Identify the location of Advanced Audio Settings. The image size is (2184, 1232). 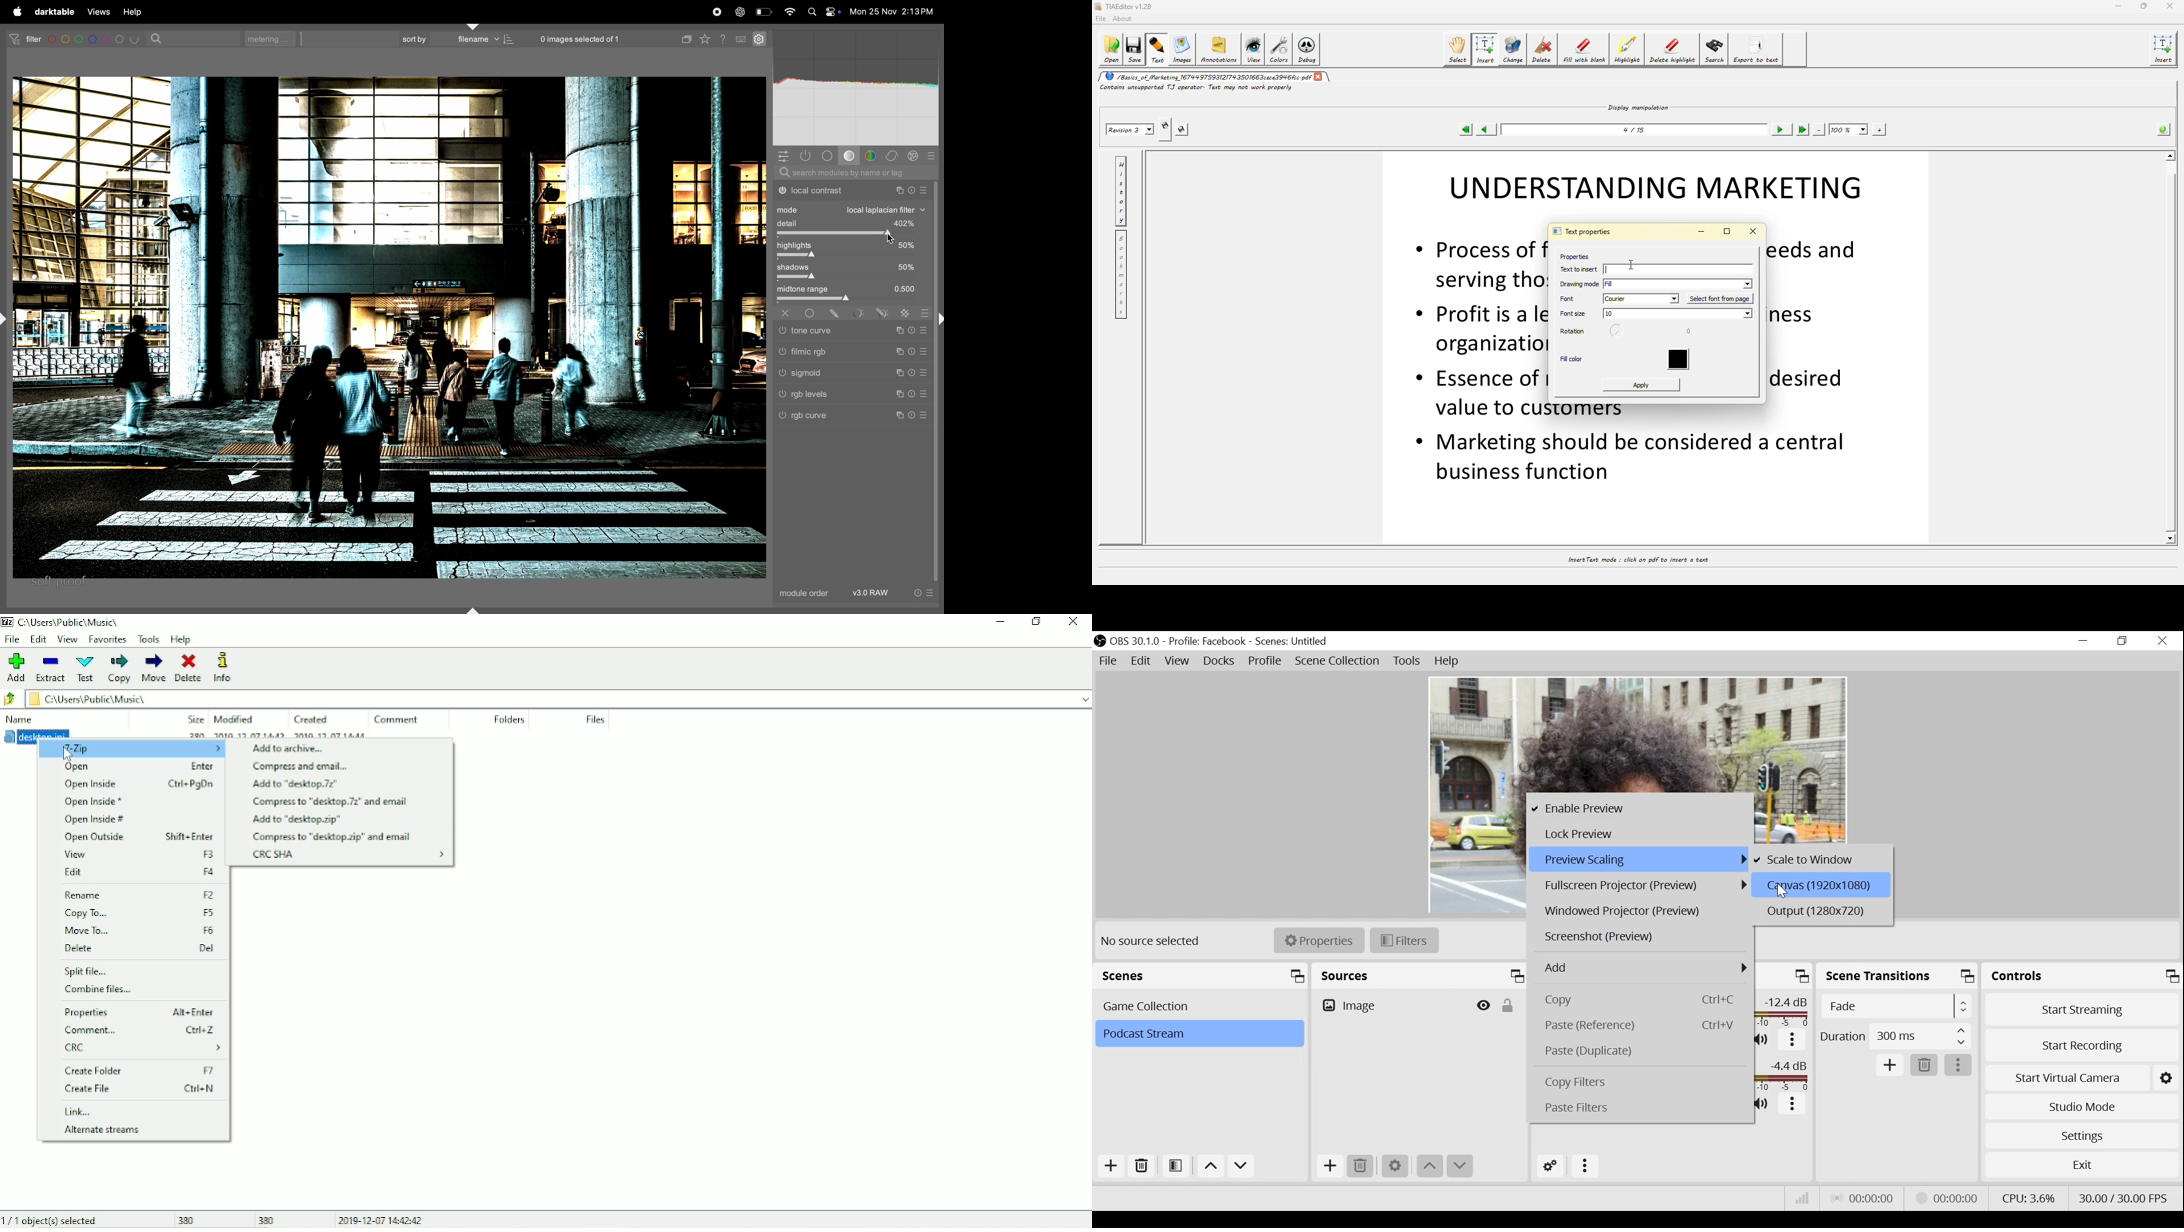
(1551, 1168).